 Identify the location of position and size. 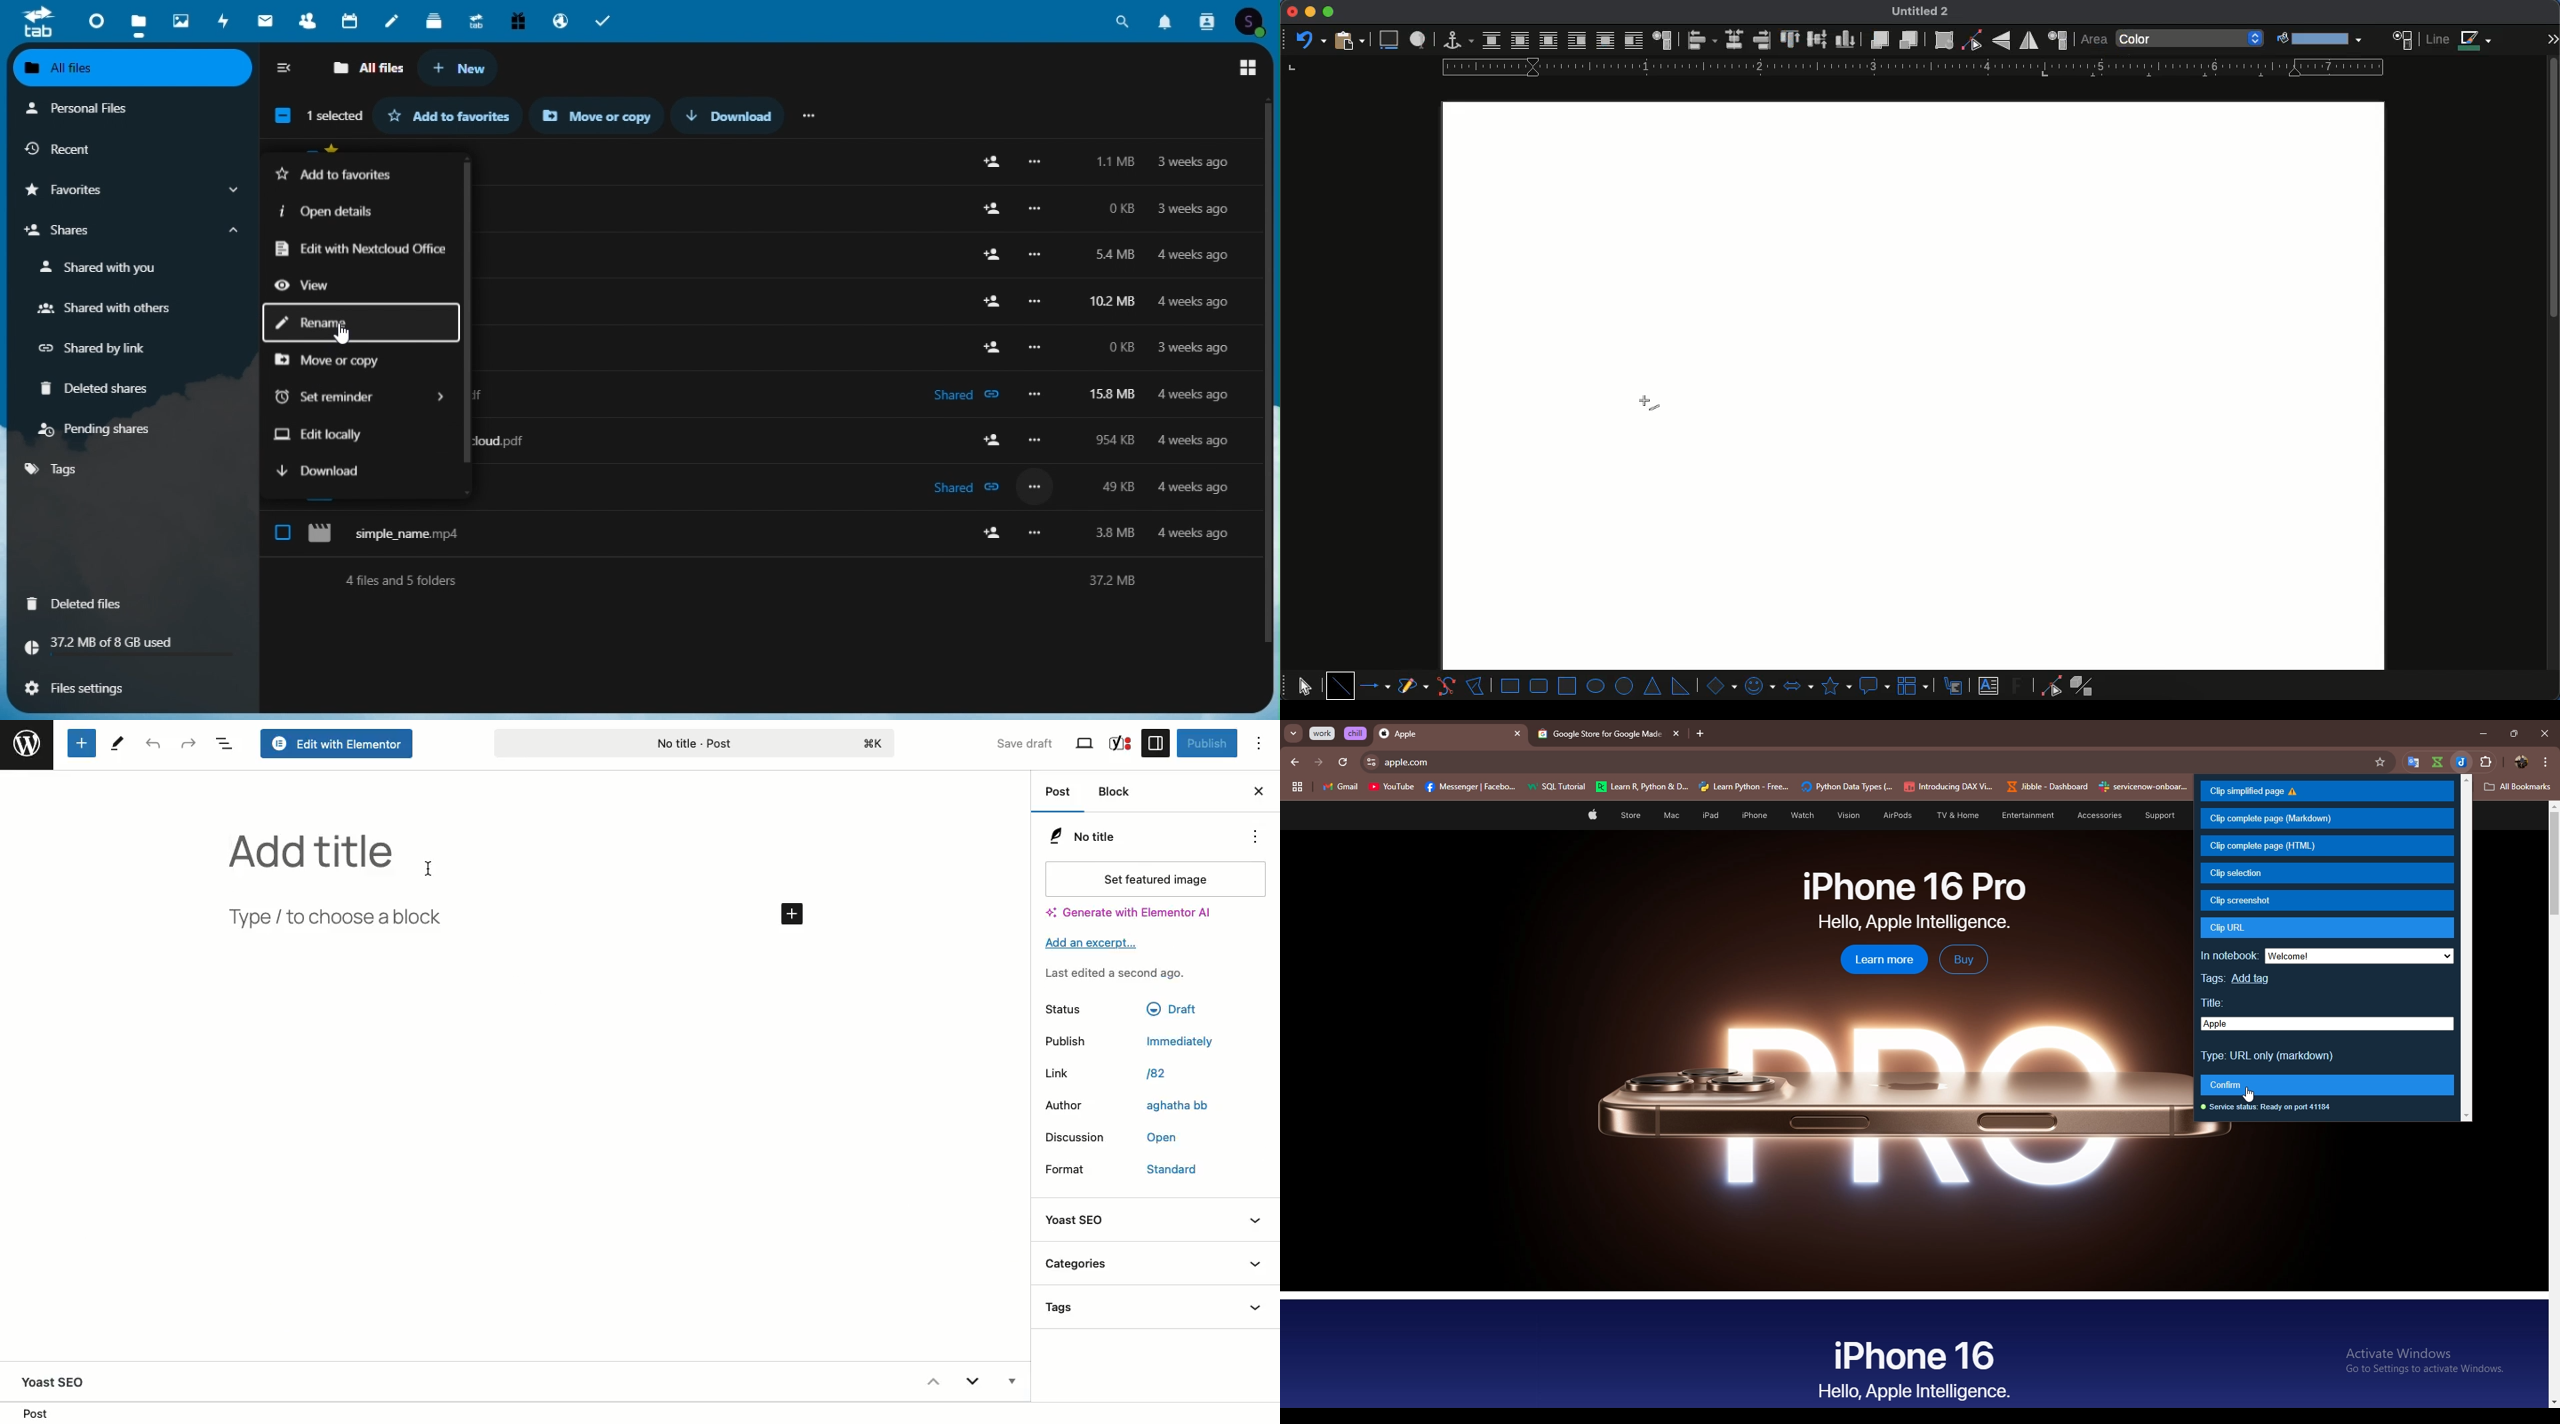
(2057, 40).